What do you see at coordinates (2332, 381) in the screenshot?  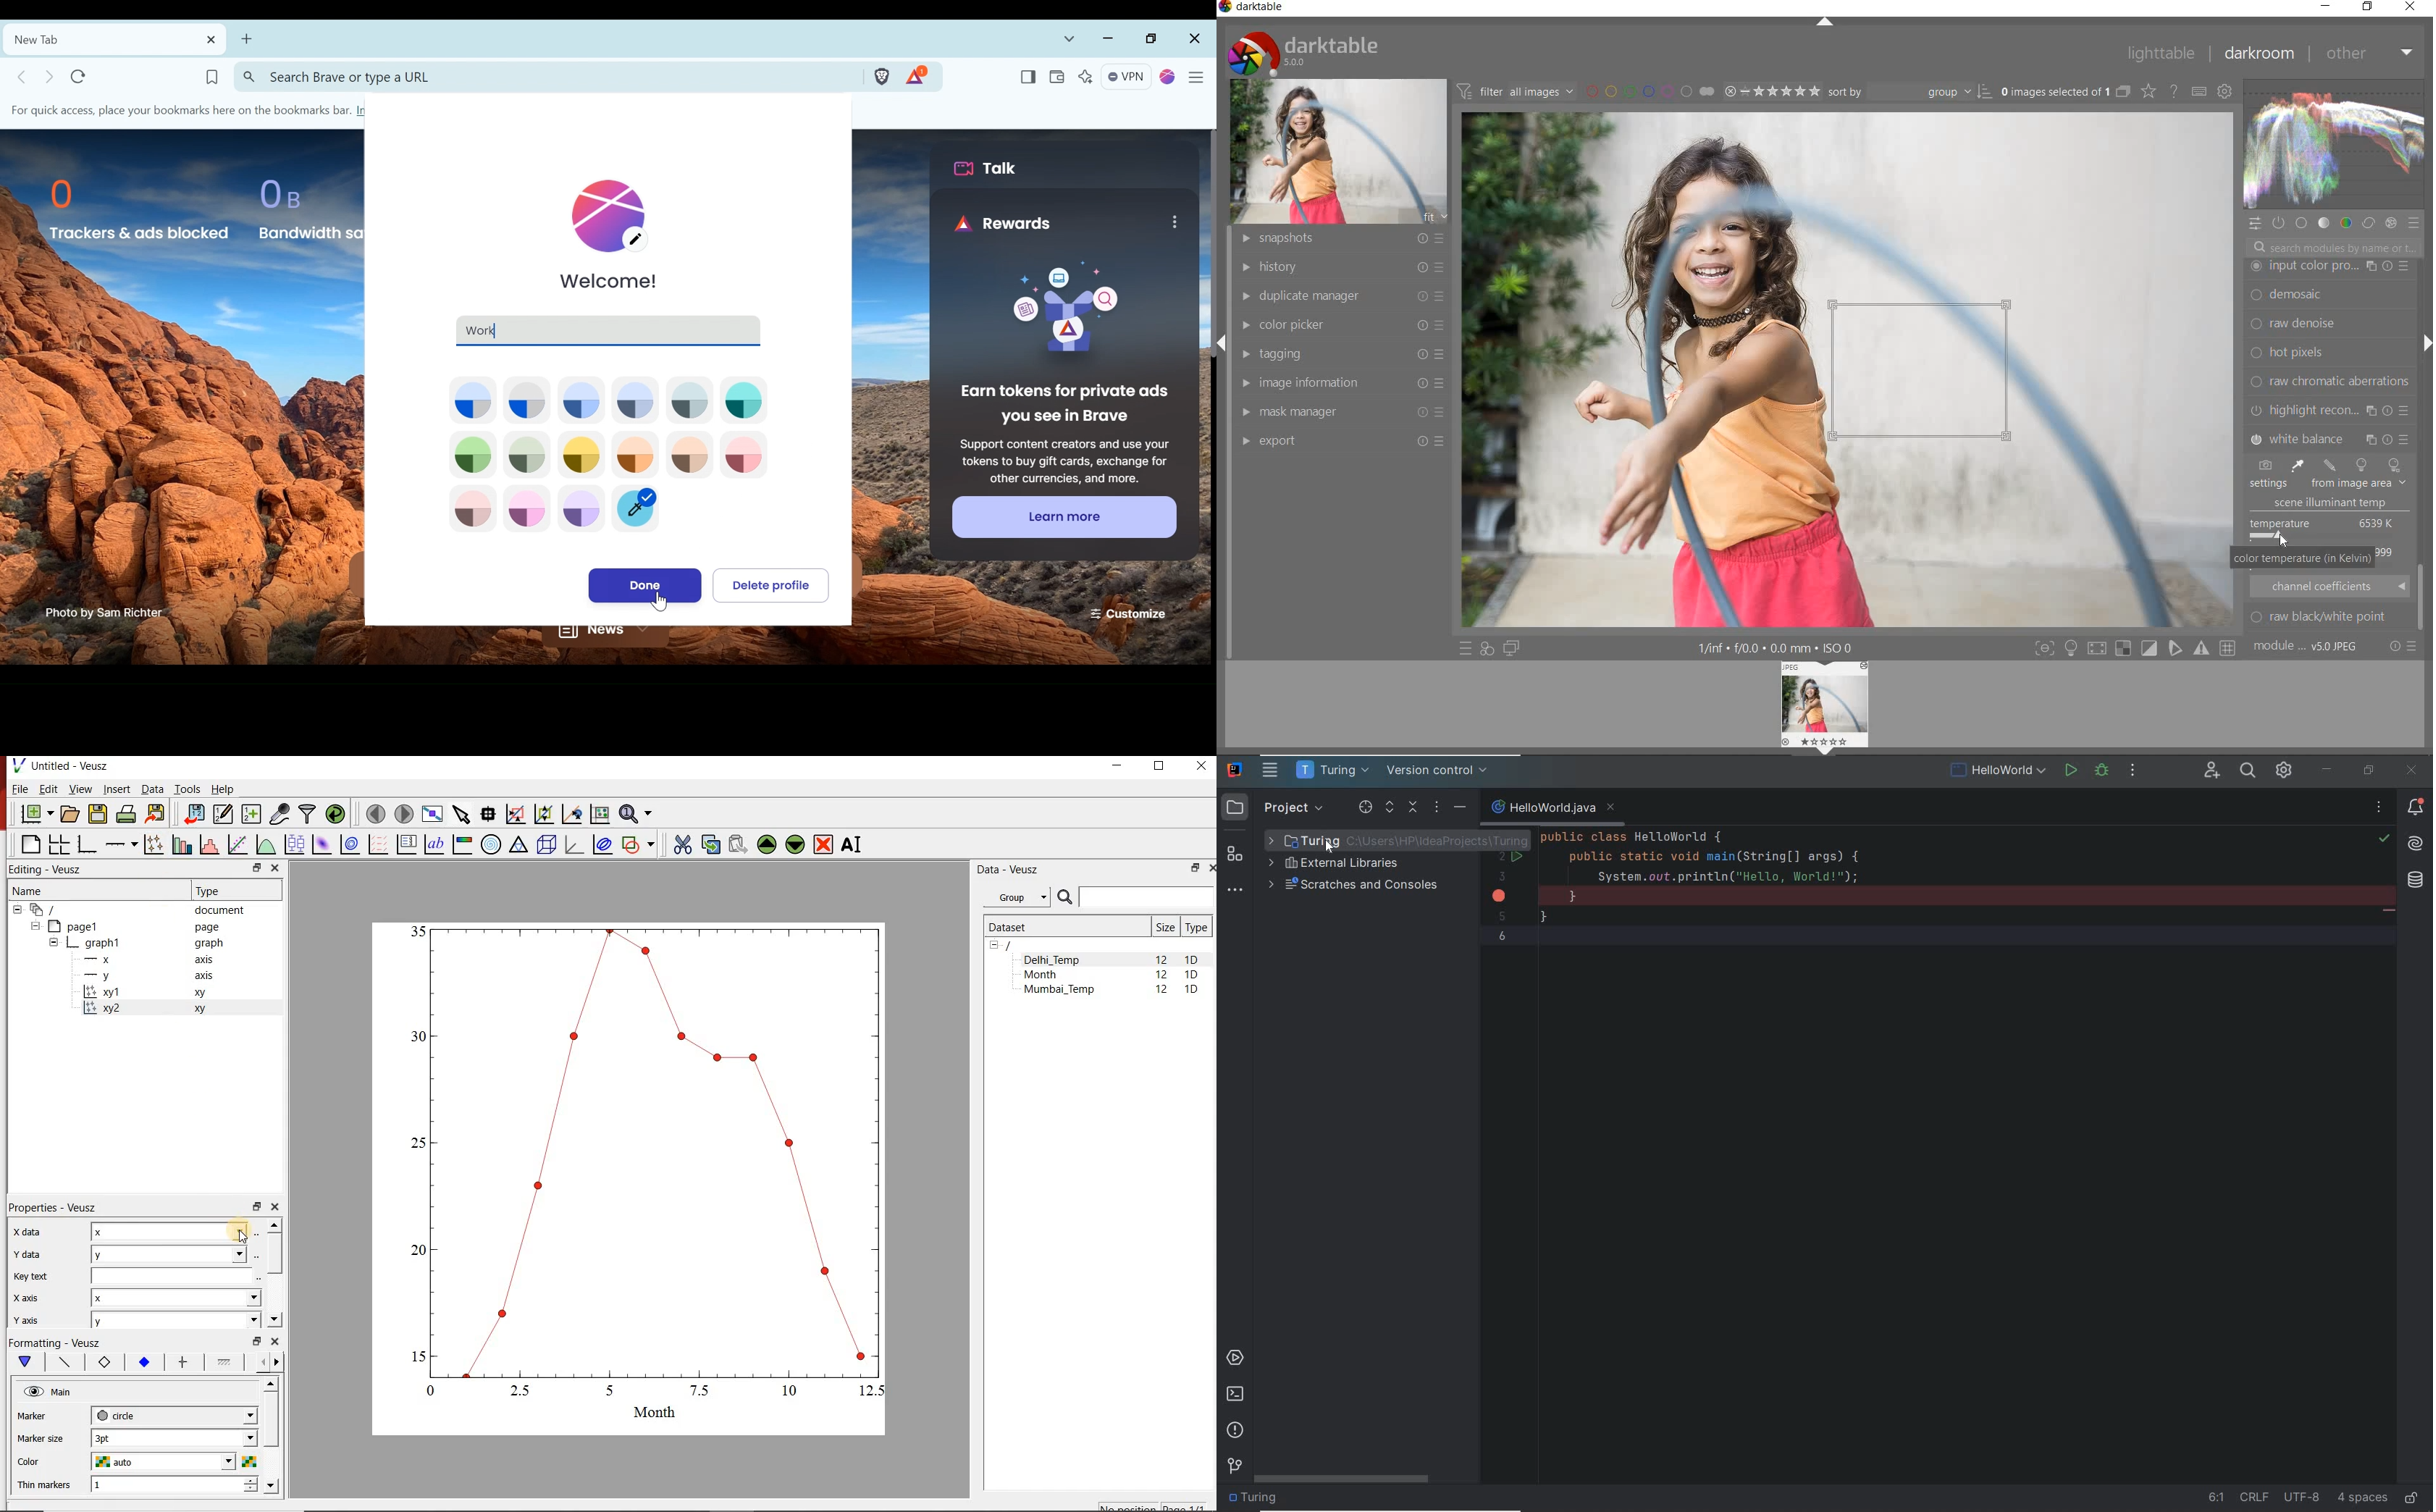 I see `color reconstruction` at bounding box center [2332, 381].